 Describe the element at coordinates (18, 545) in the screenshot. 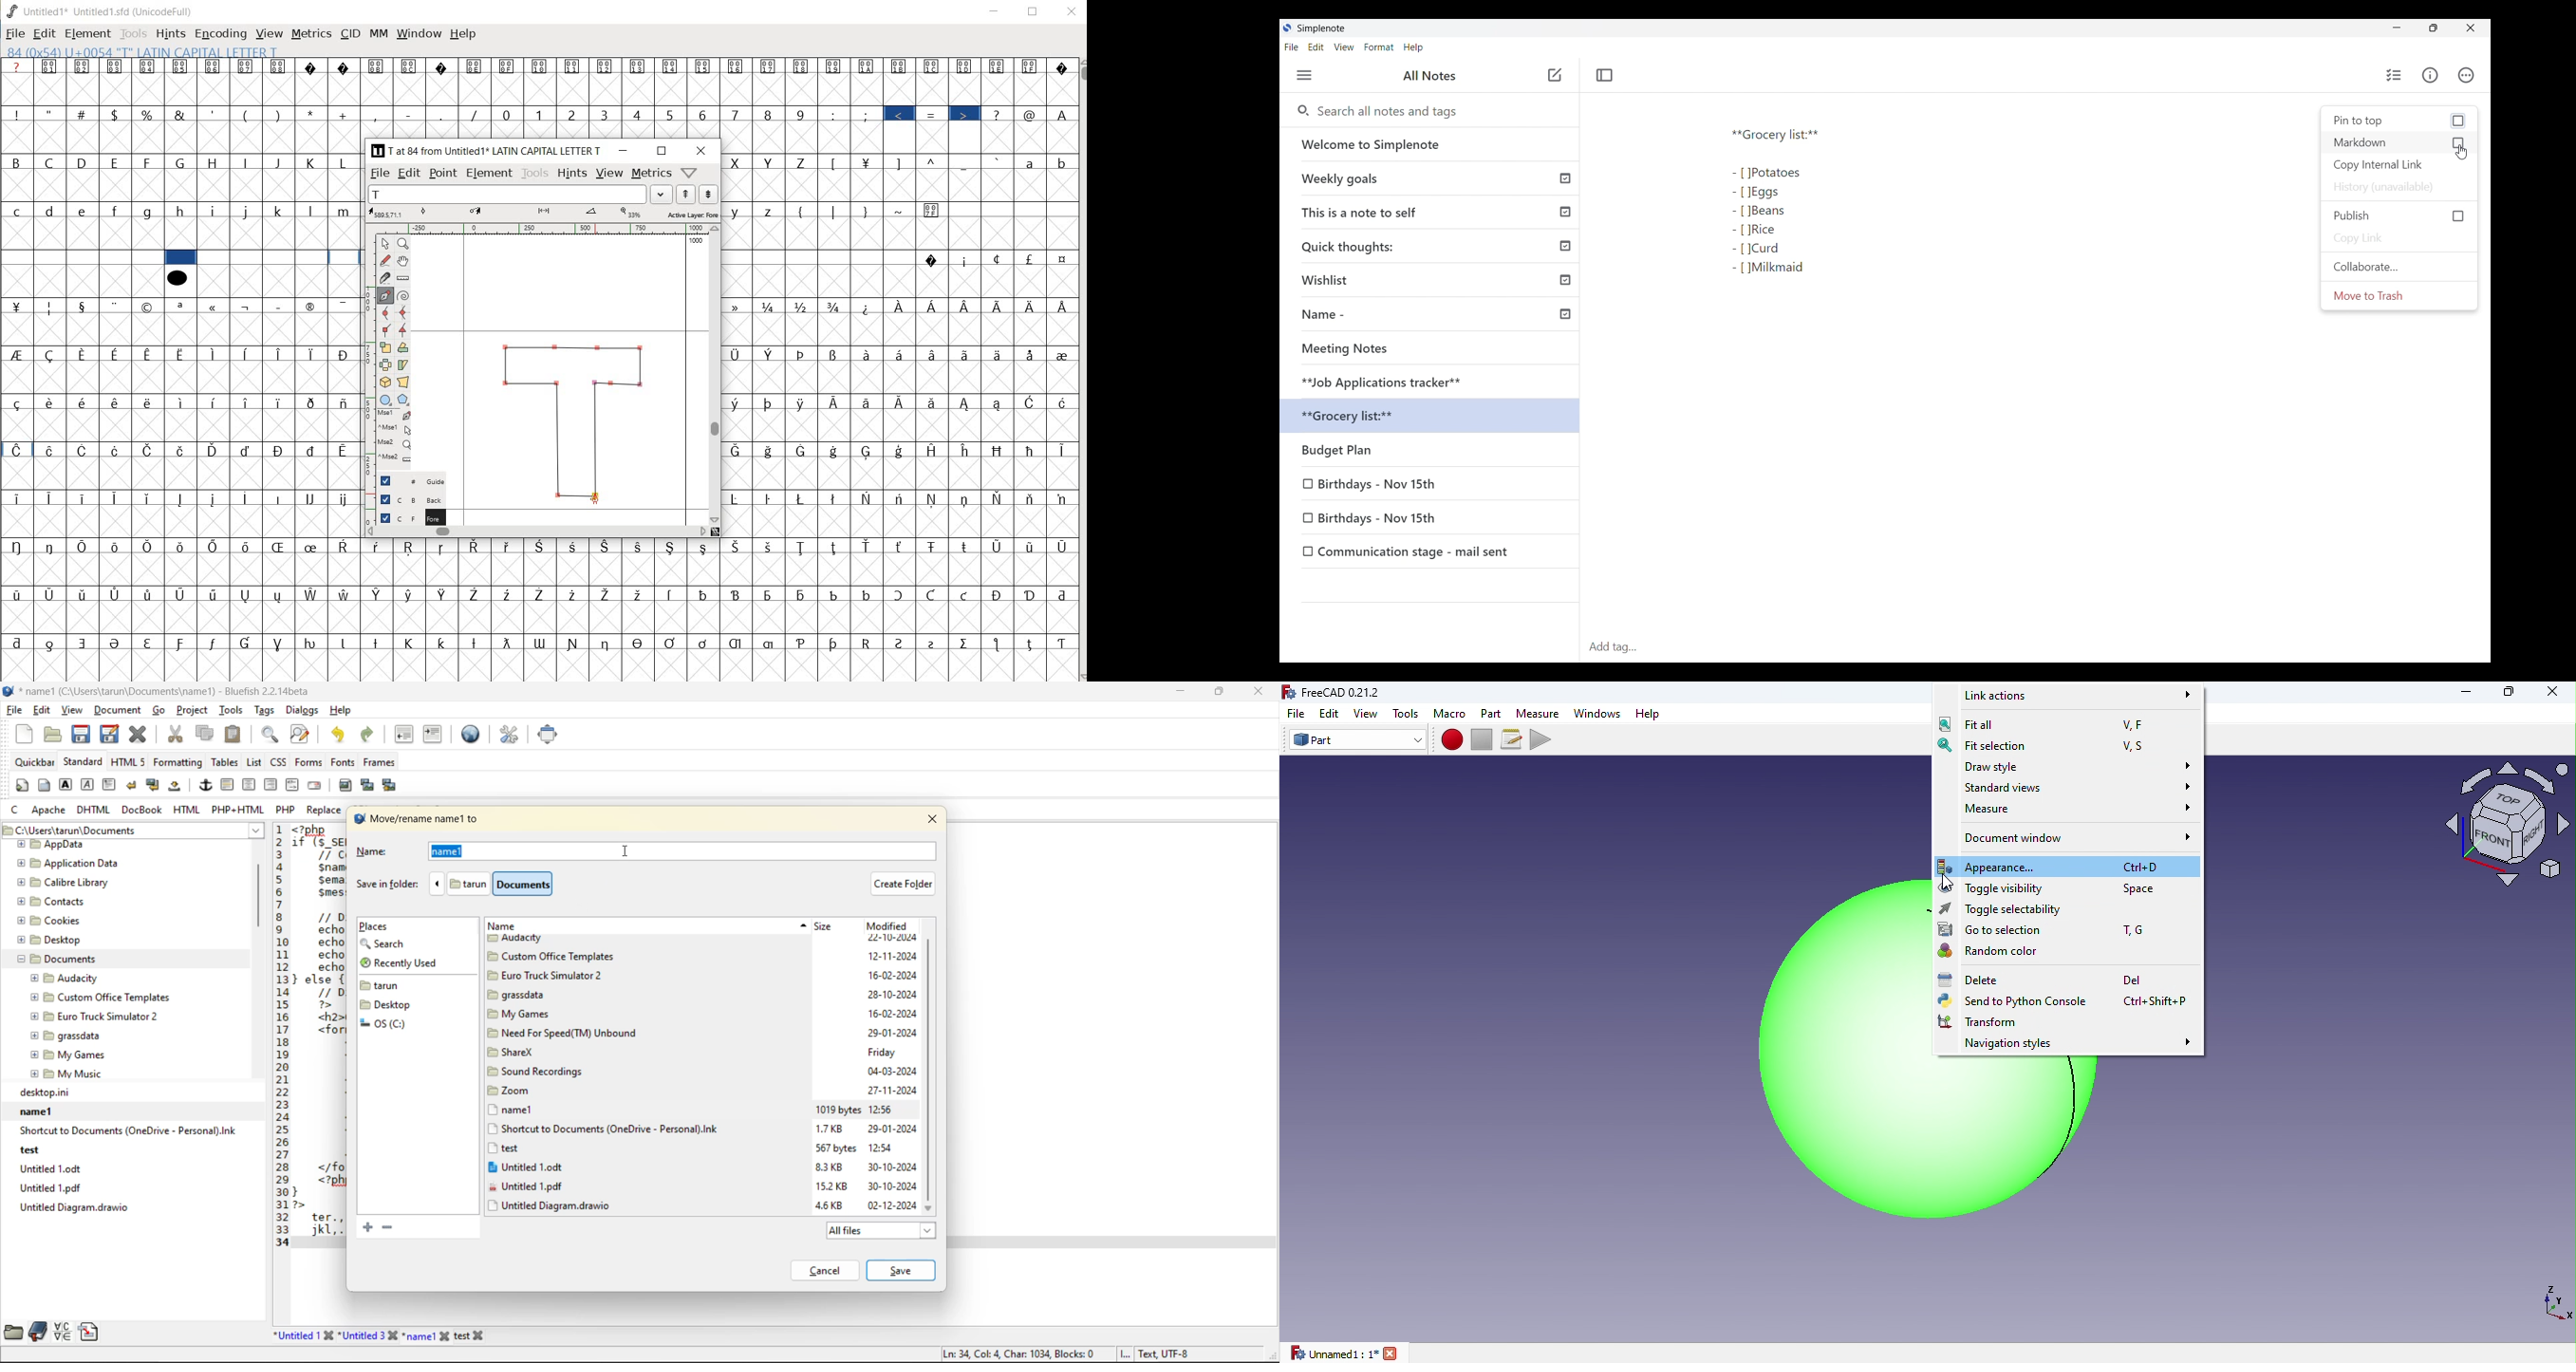

I see `Symbol` at that location.